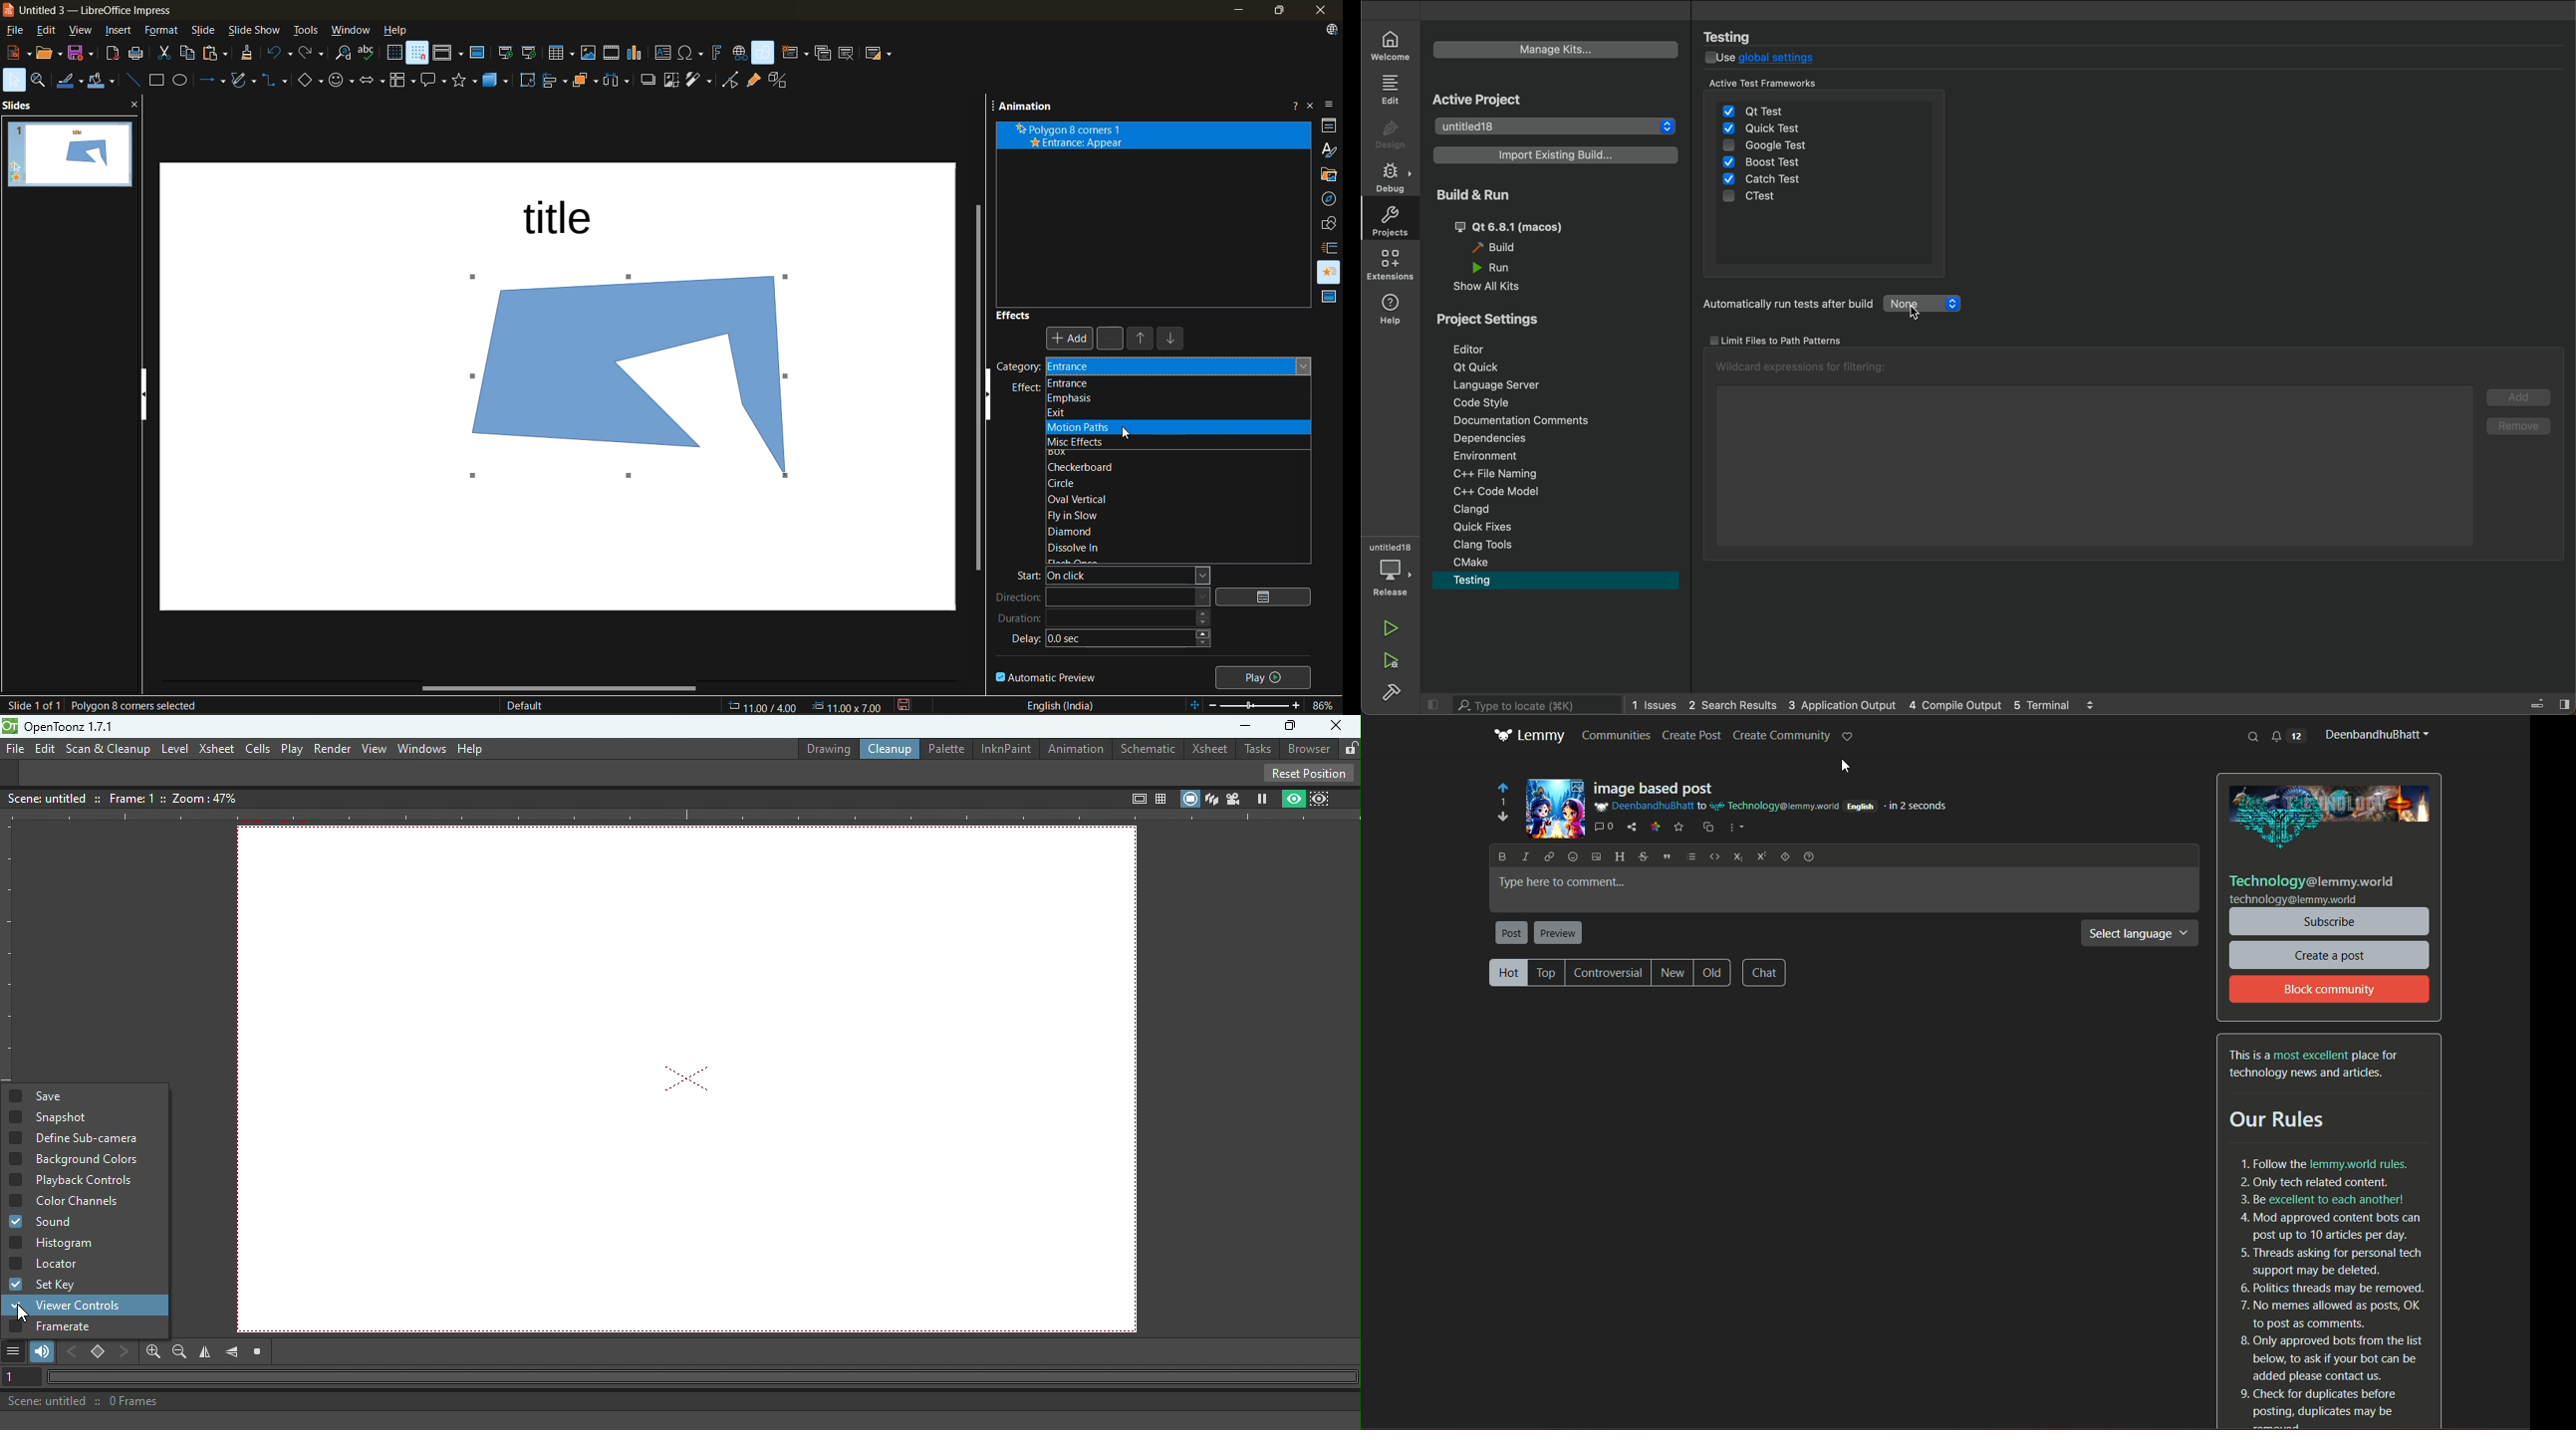 This screenshot has height=1456, width=2576. I want to click on entrance, so click(1179, 382).